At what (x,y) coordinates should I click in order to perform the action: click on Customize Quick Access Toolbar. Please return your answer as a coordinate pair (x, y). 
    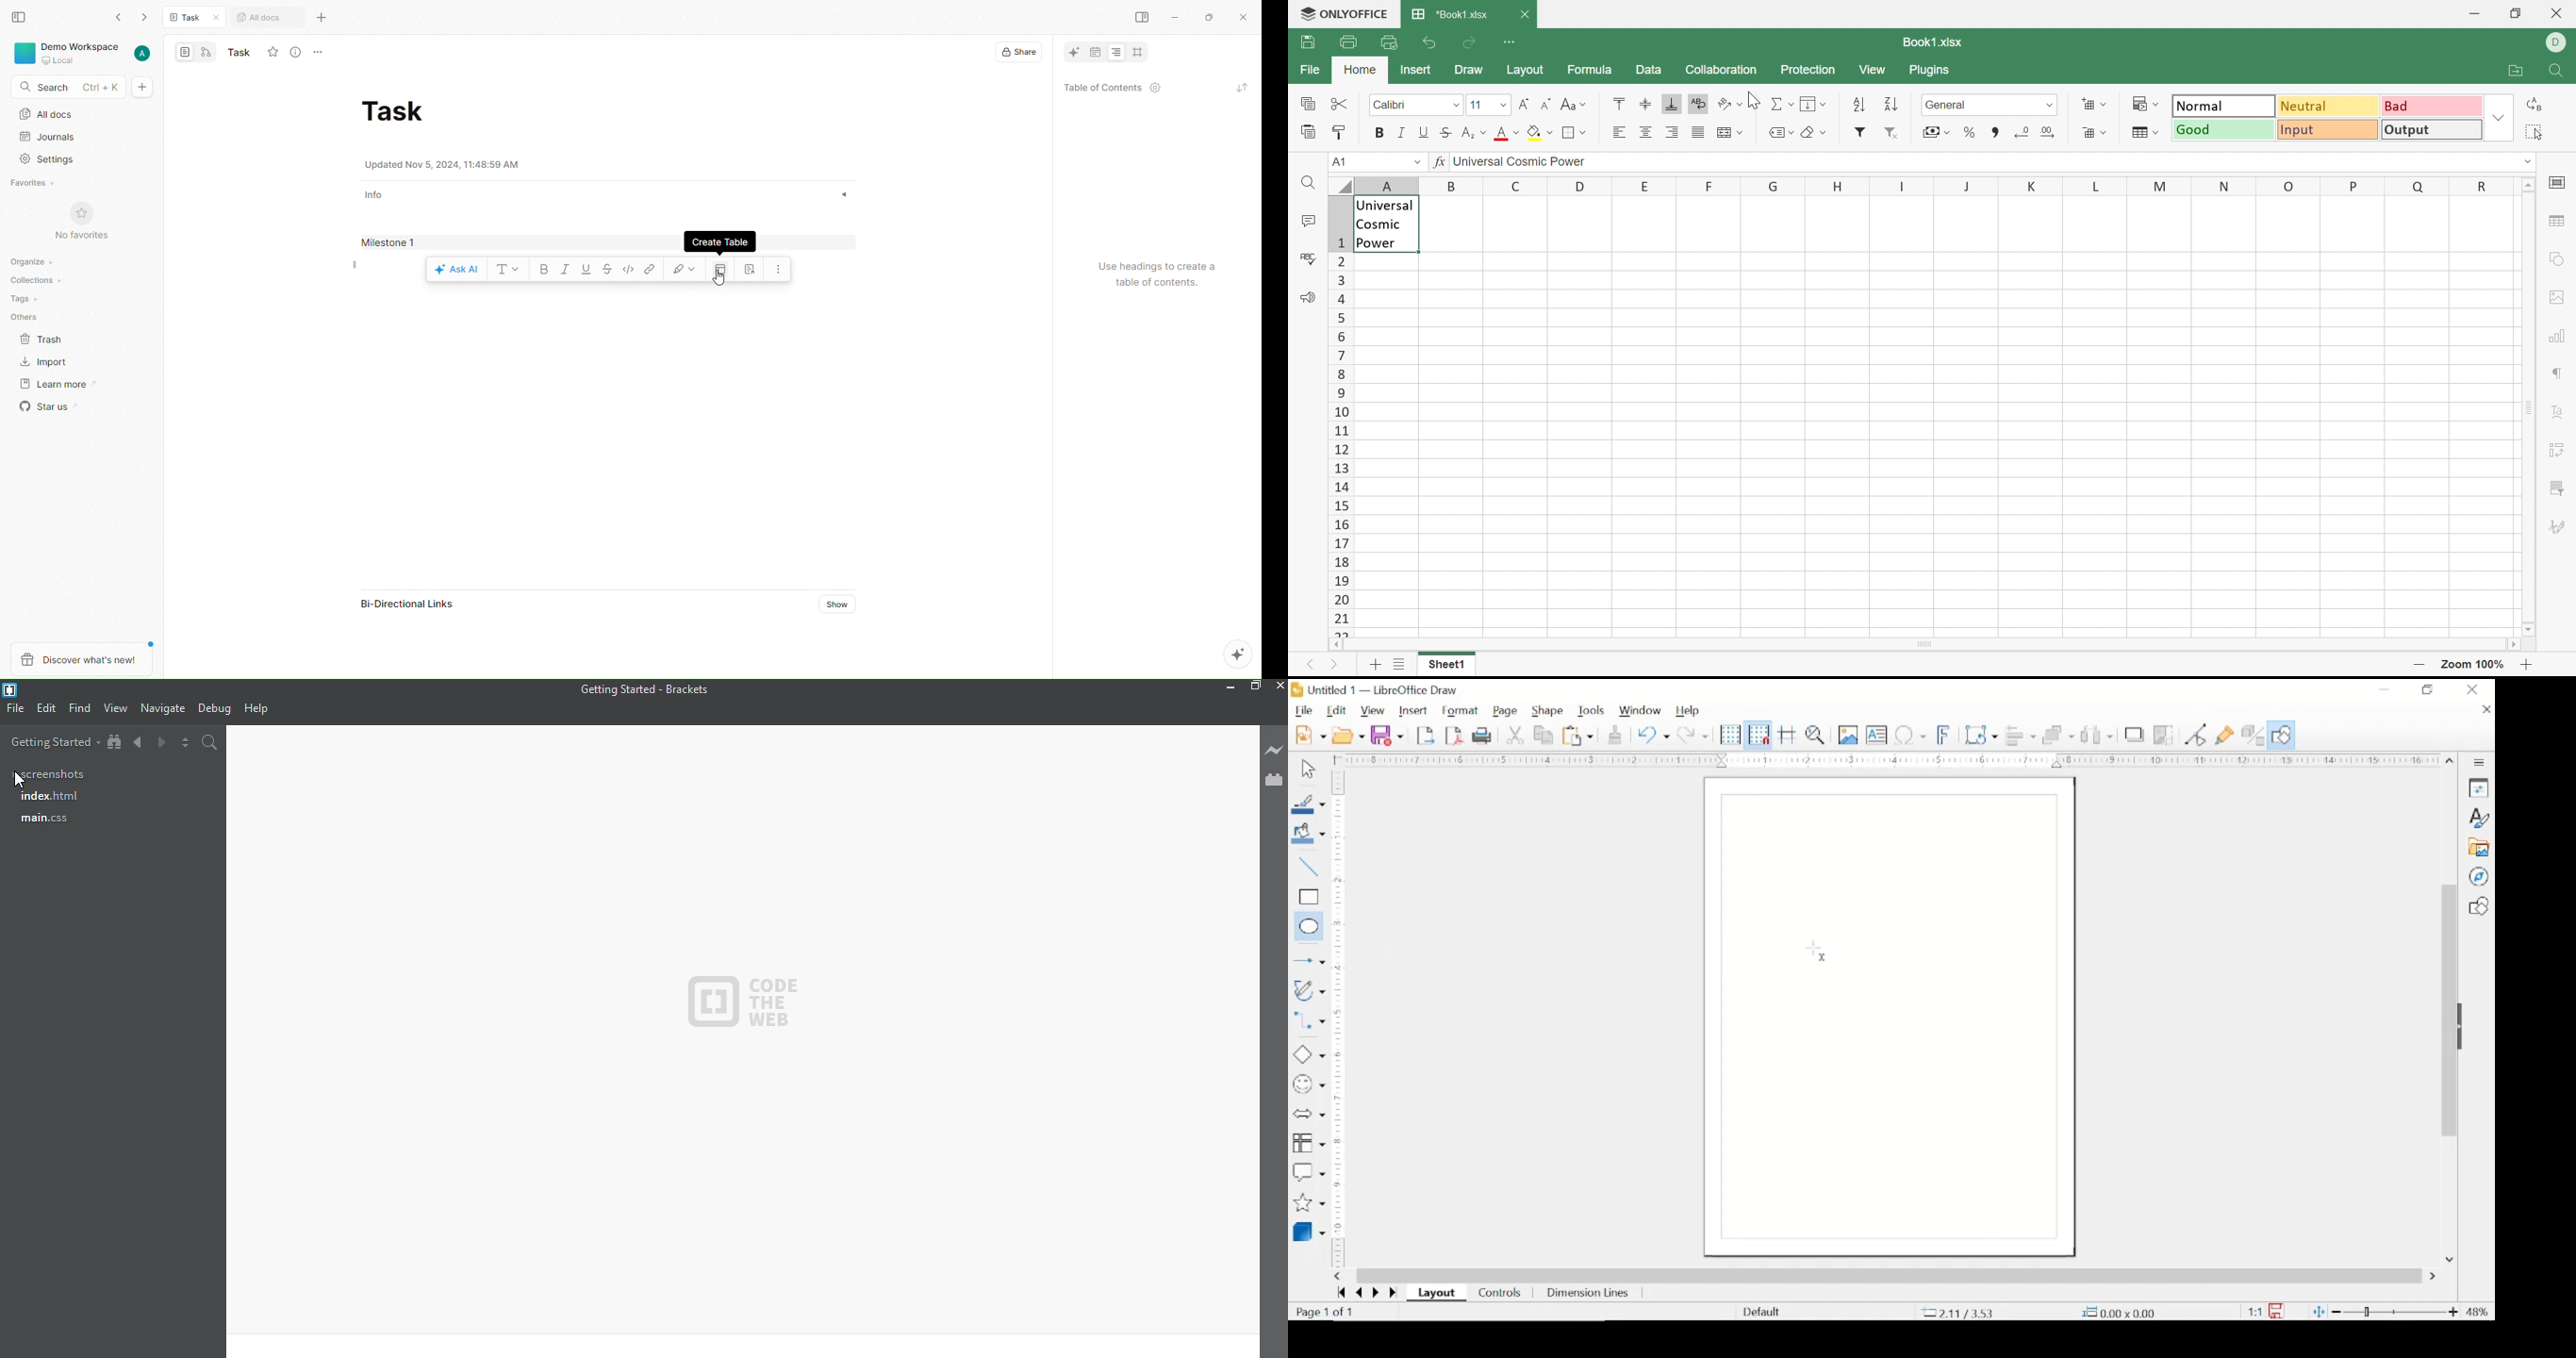
    Looking at the image, I should click on (1512, 42).